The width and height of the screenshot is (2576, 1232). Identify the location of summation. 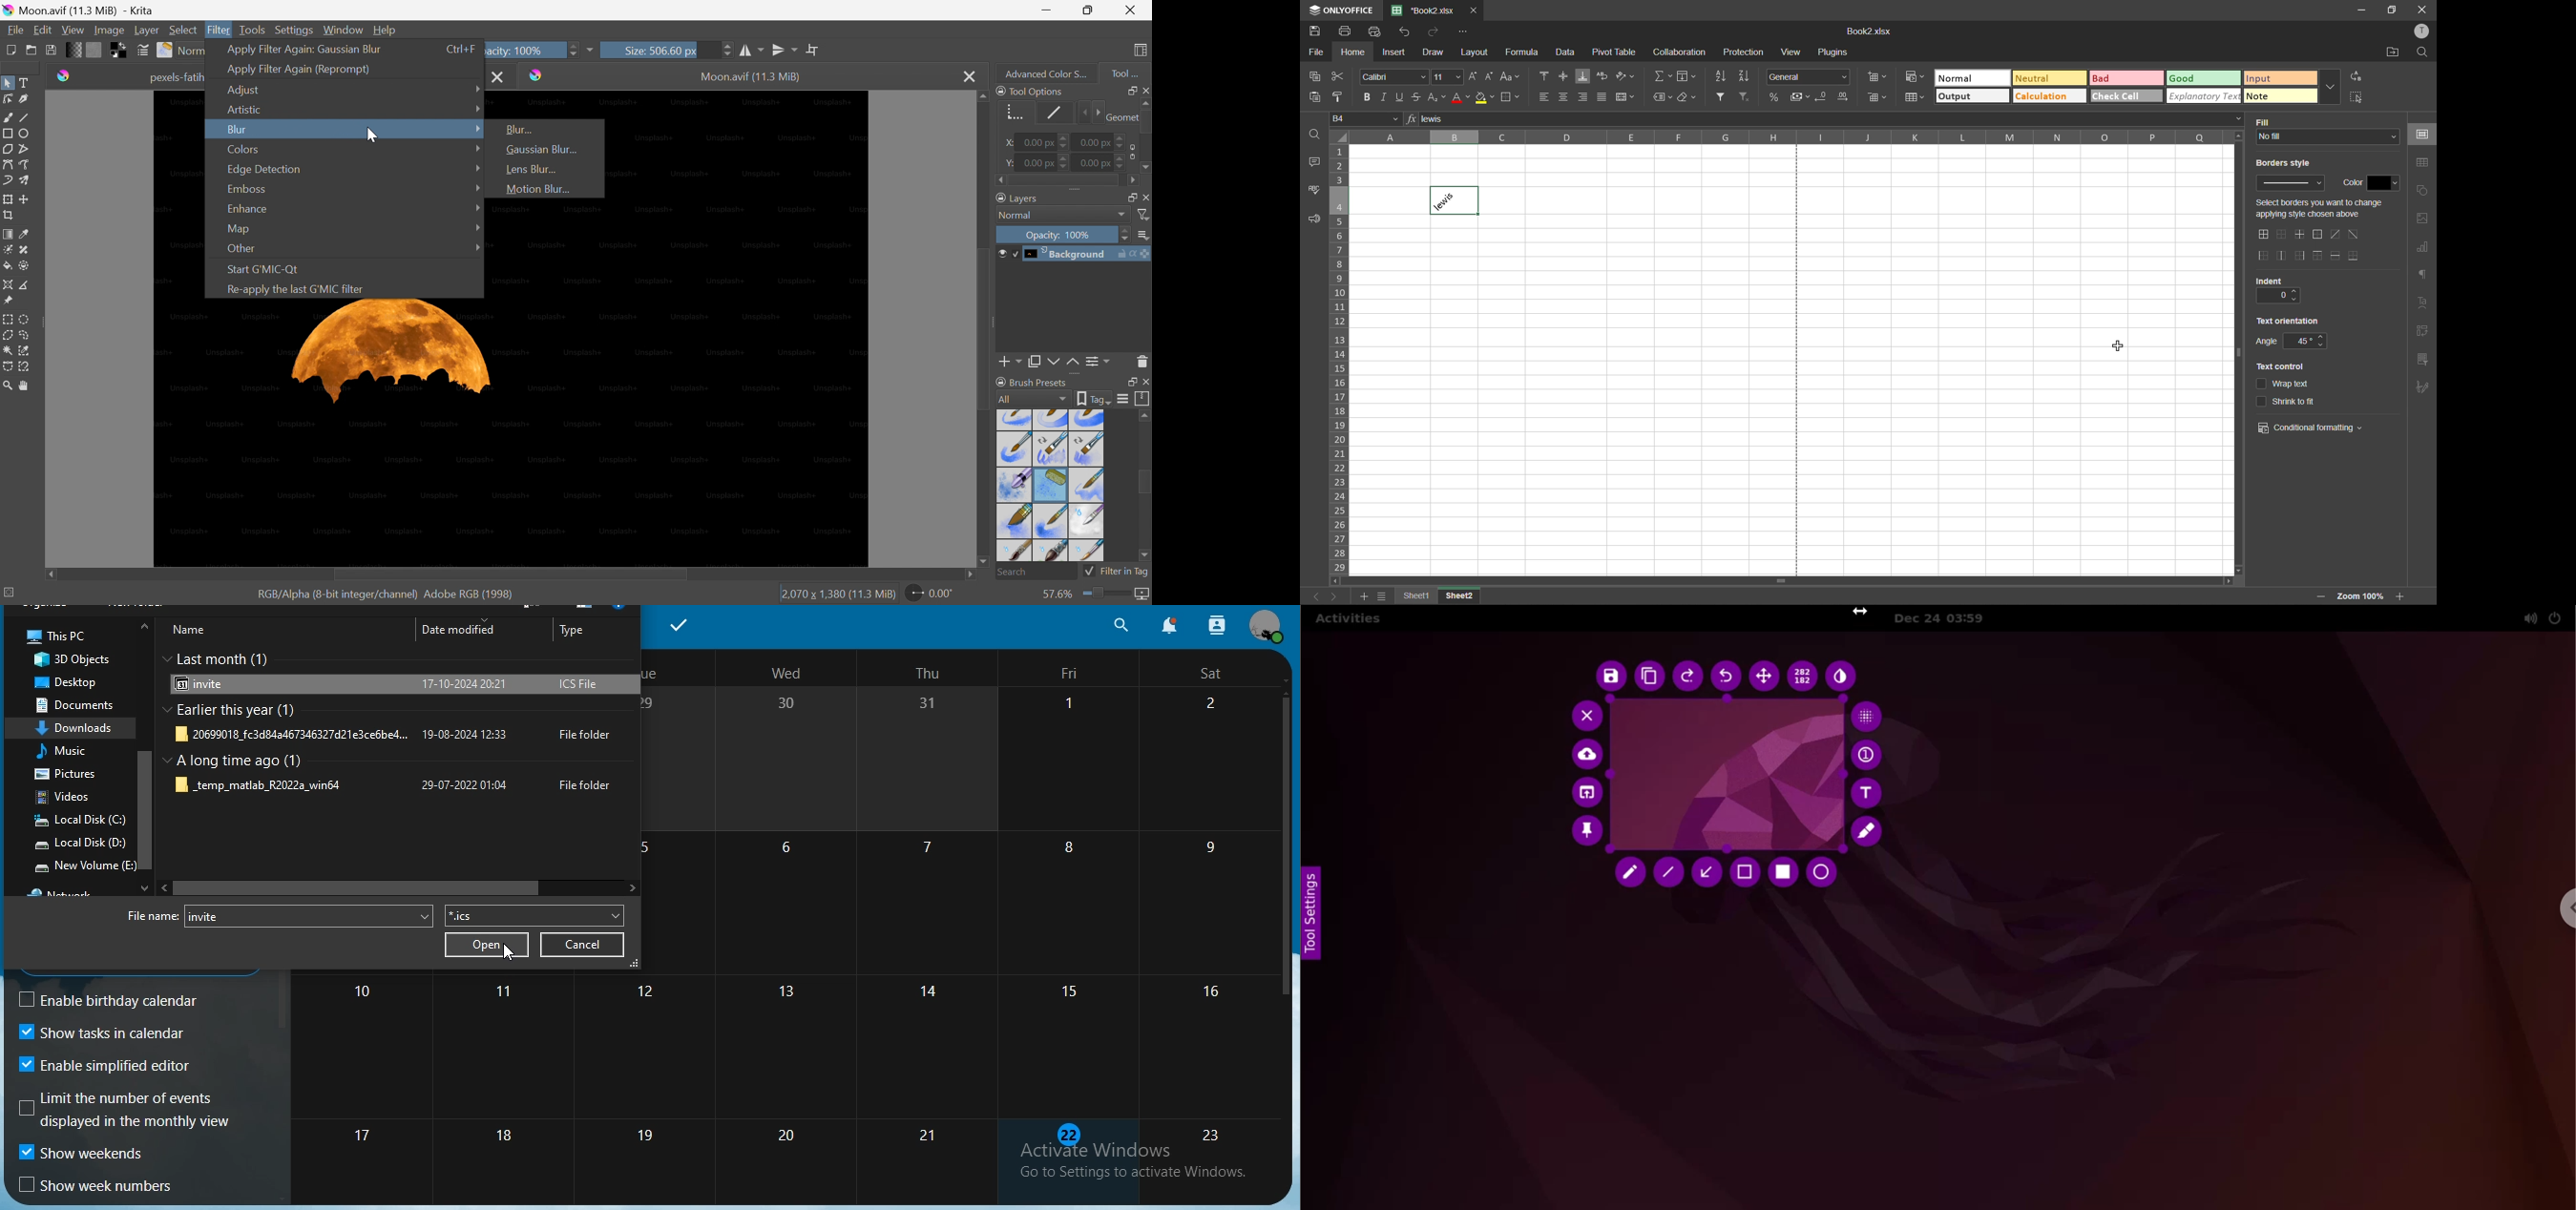
(1662, 77).